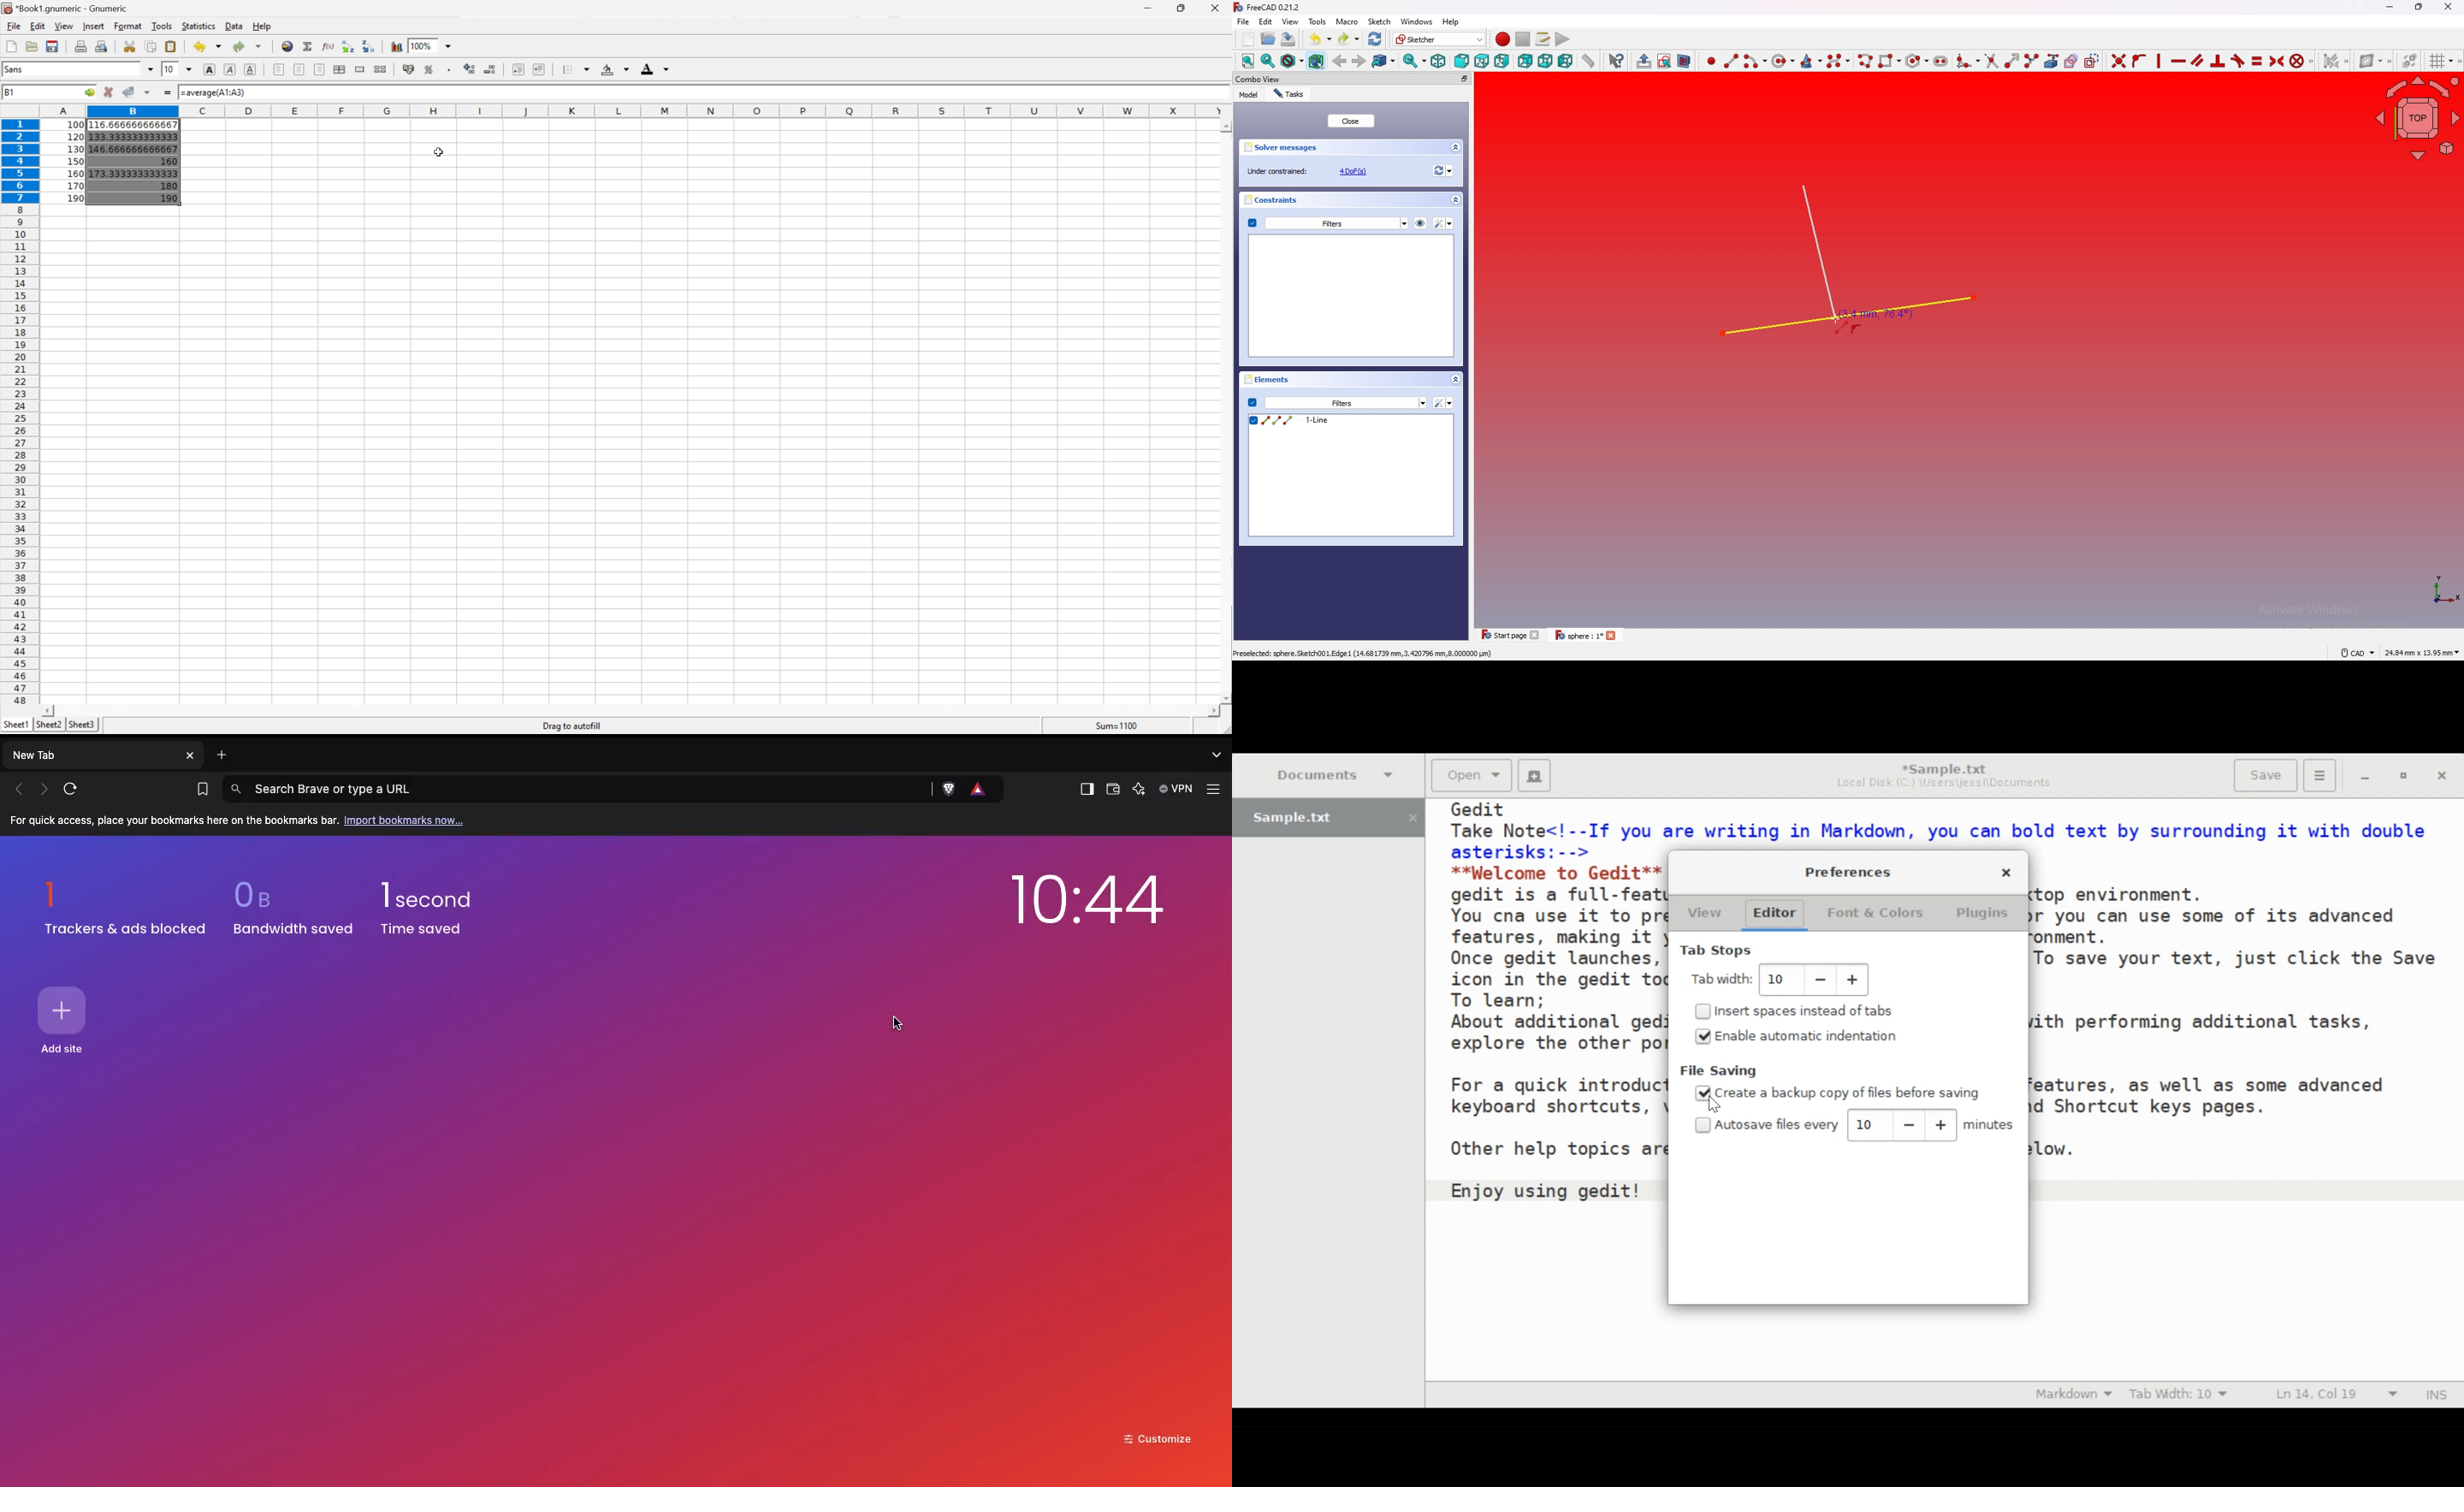 The image size is (2464, 1512). I want to click on Create a new Document, so click(1534, 776).